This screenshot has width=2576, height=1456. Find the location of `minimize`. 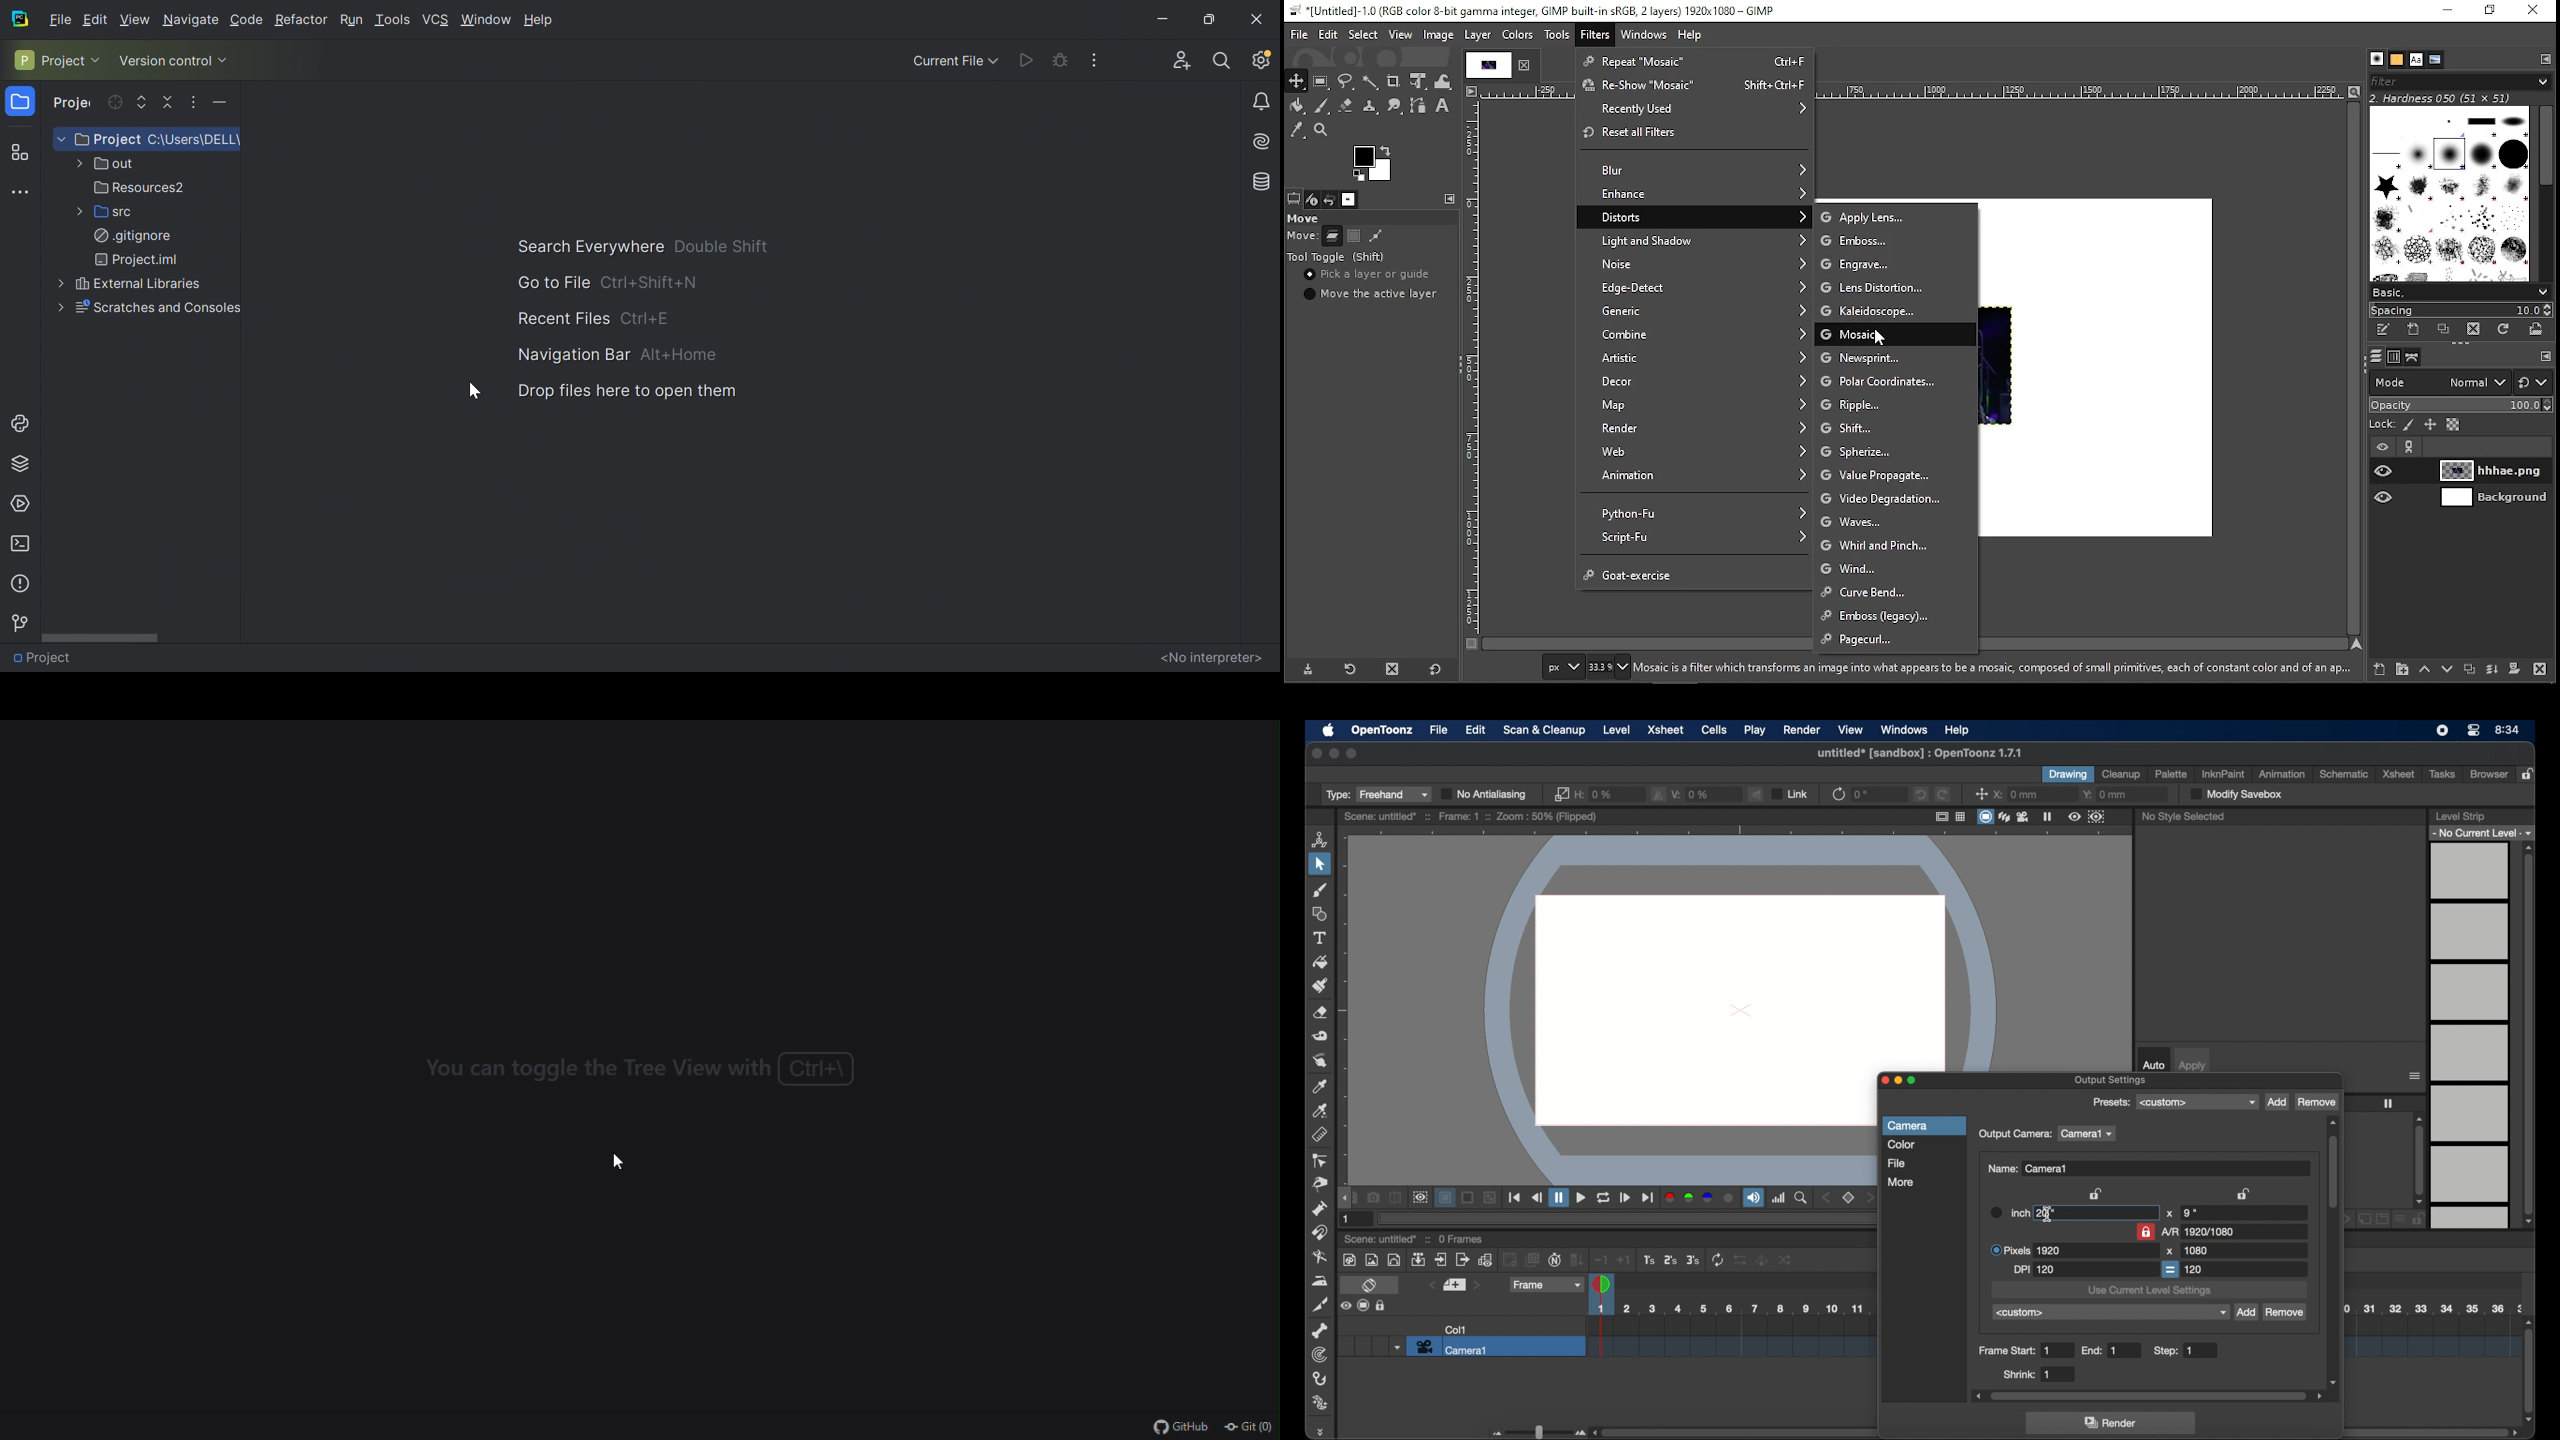

minimize is located at coordinates (1333, 753).